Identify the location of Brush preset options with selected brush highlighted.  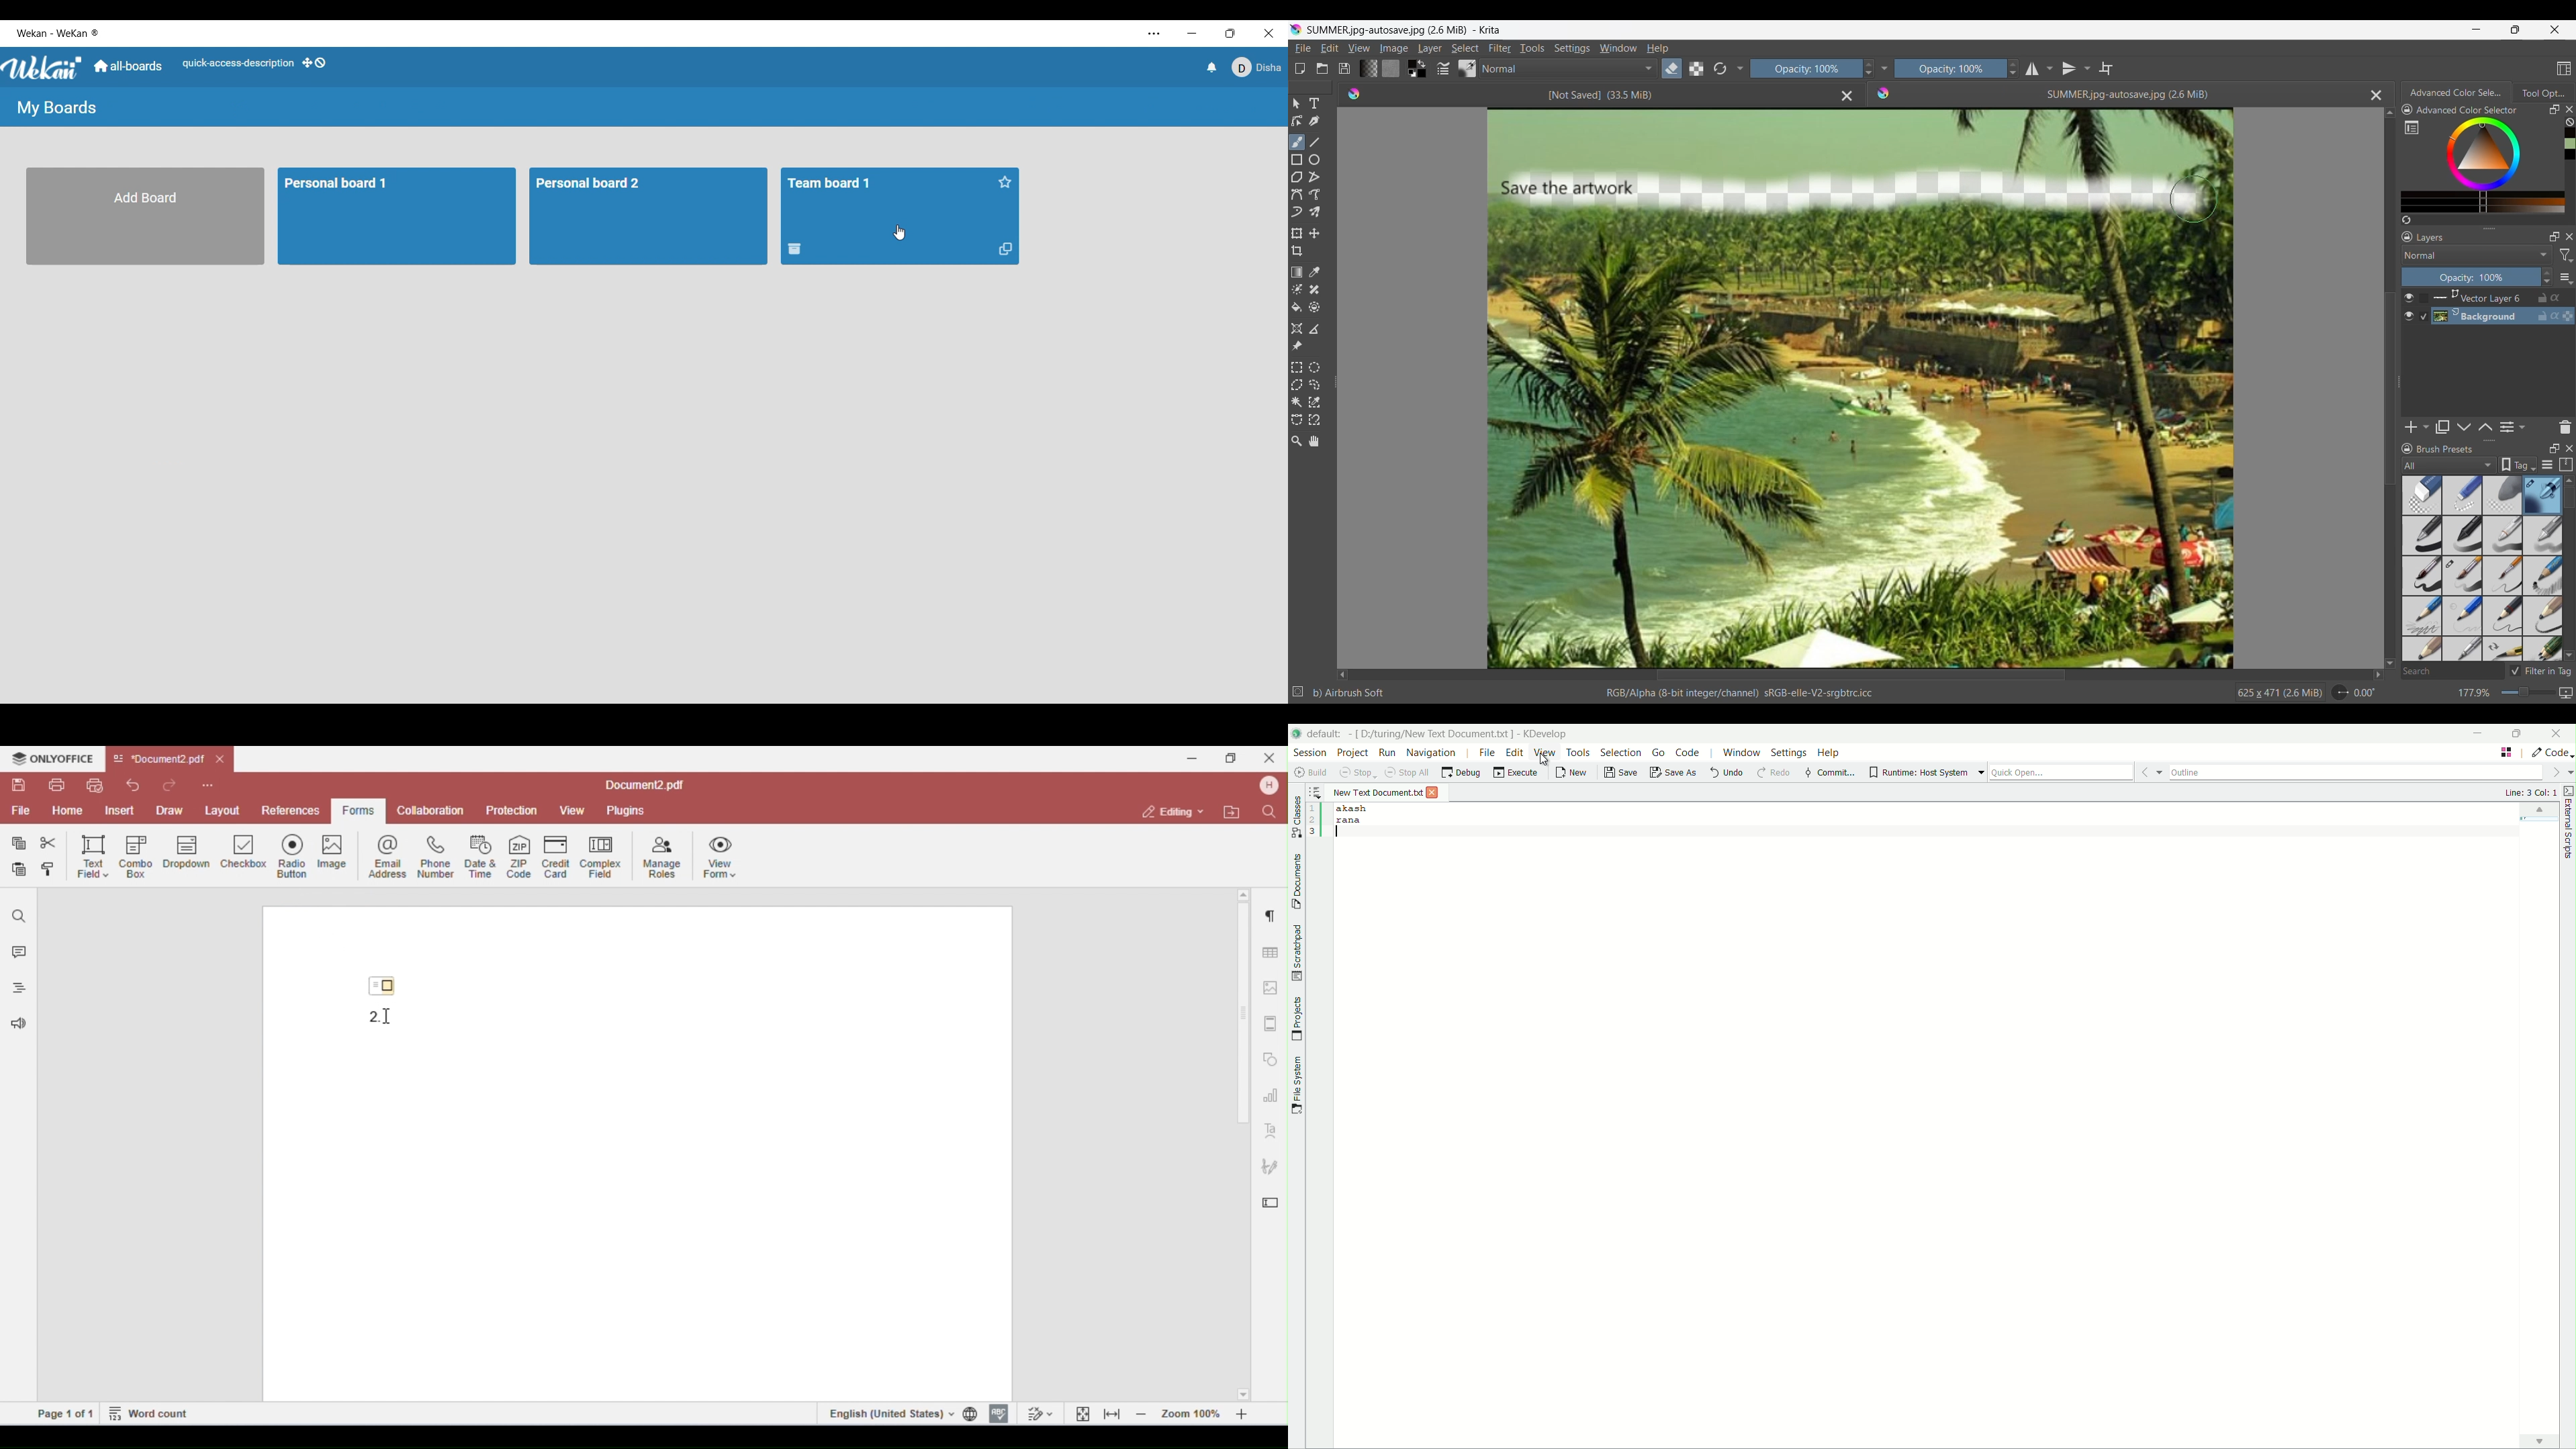
(2483, 569).